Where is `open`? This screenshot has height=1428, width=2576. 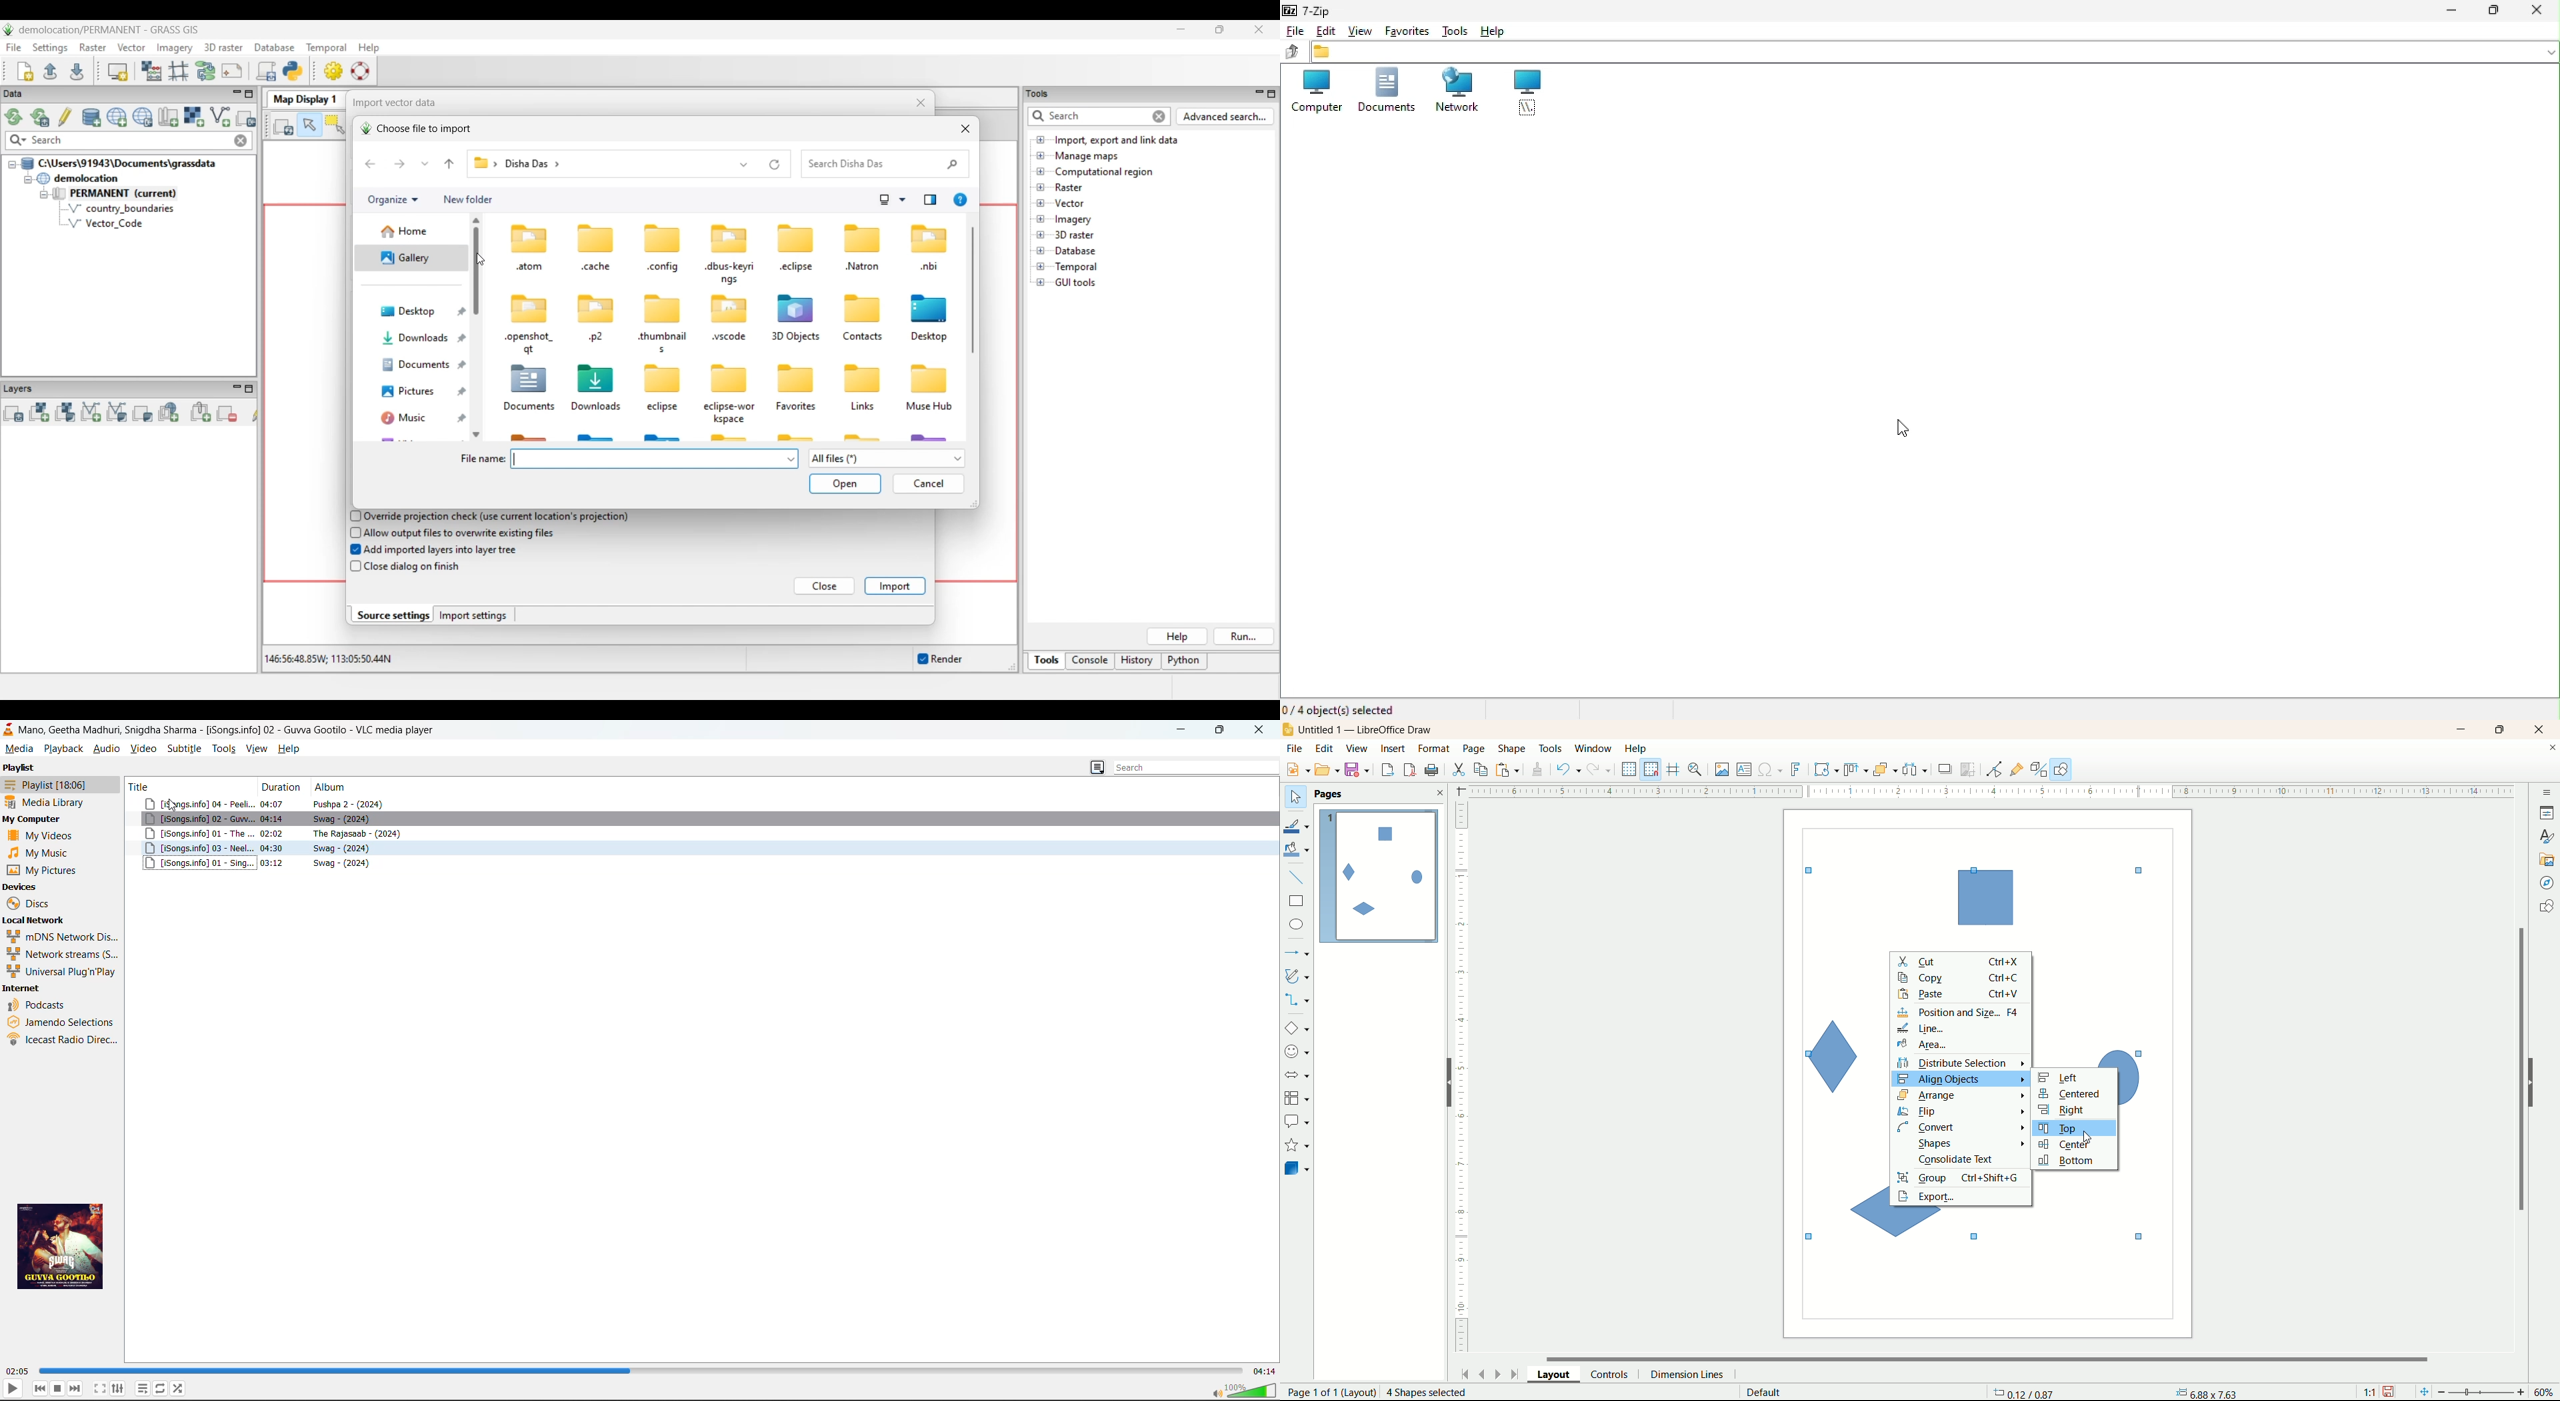
open is located at coordinates (1327, 769).